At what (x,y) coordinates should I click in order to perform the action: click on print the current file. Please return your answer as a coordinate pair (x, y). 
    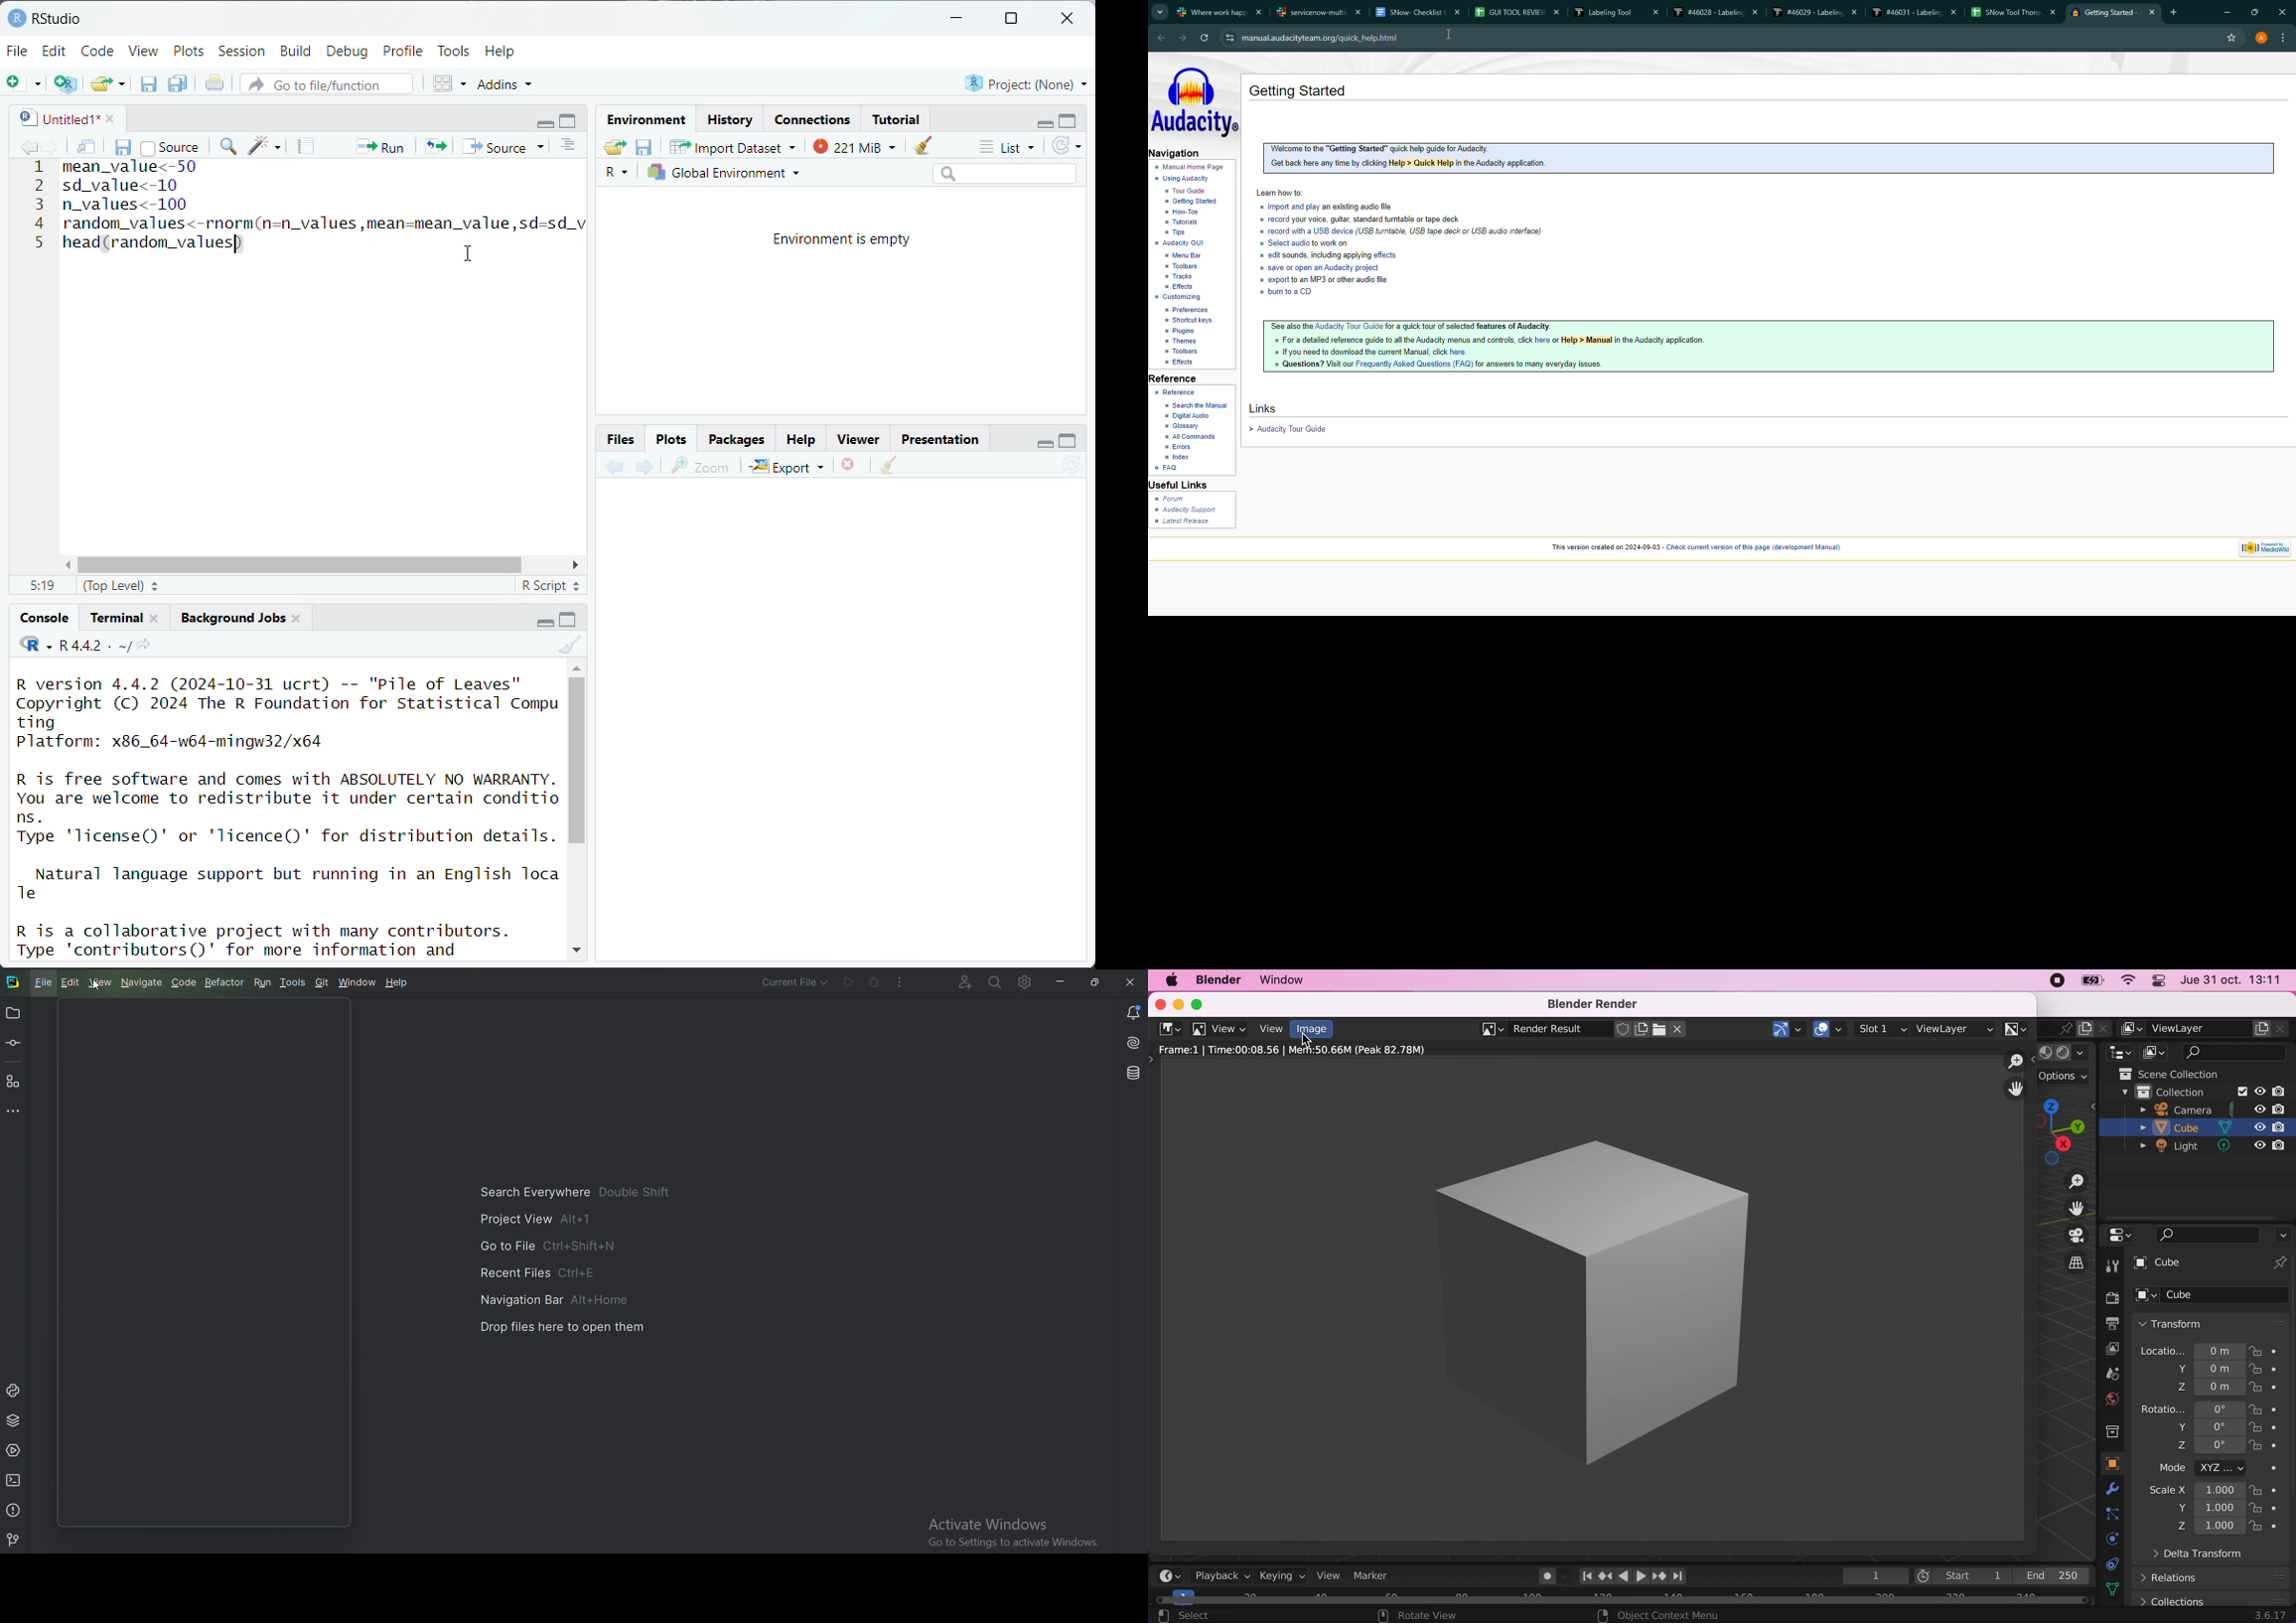
    Looking at the image, I should click on (216, 83).